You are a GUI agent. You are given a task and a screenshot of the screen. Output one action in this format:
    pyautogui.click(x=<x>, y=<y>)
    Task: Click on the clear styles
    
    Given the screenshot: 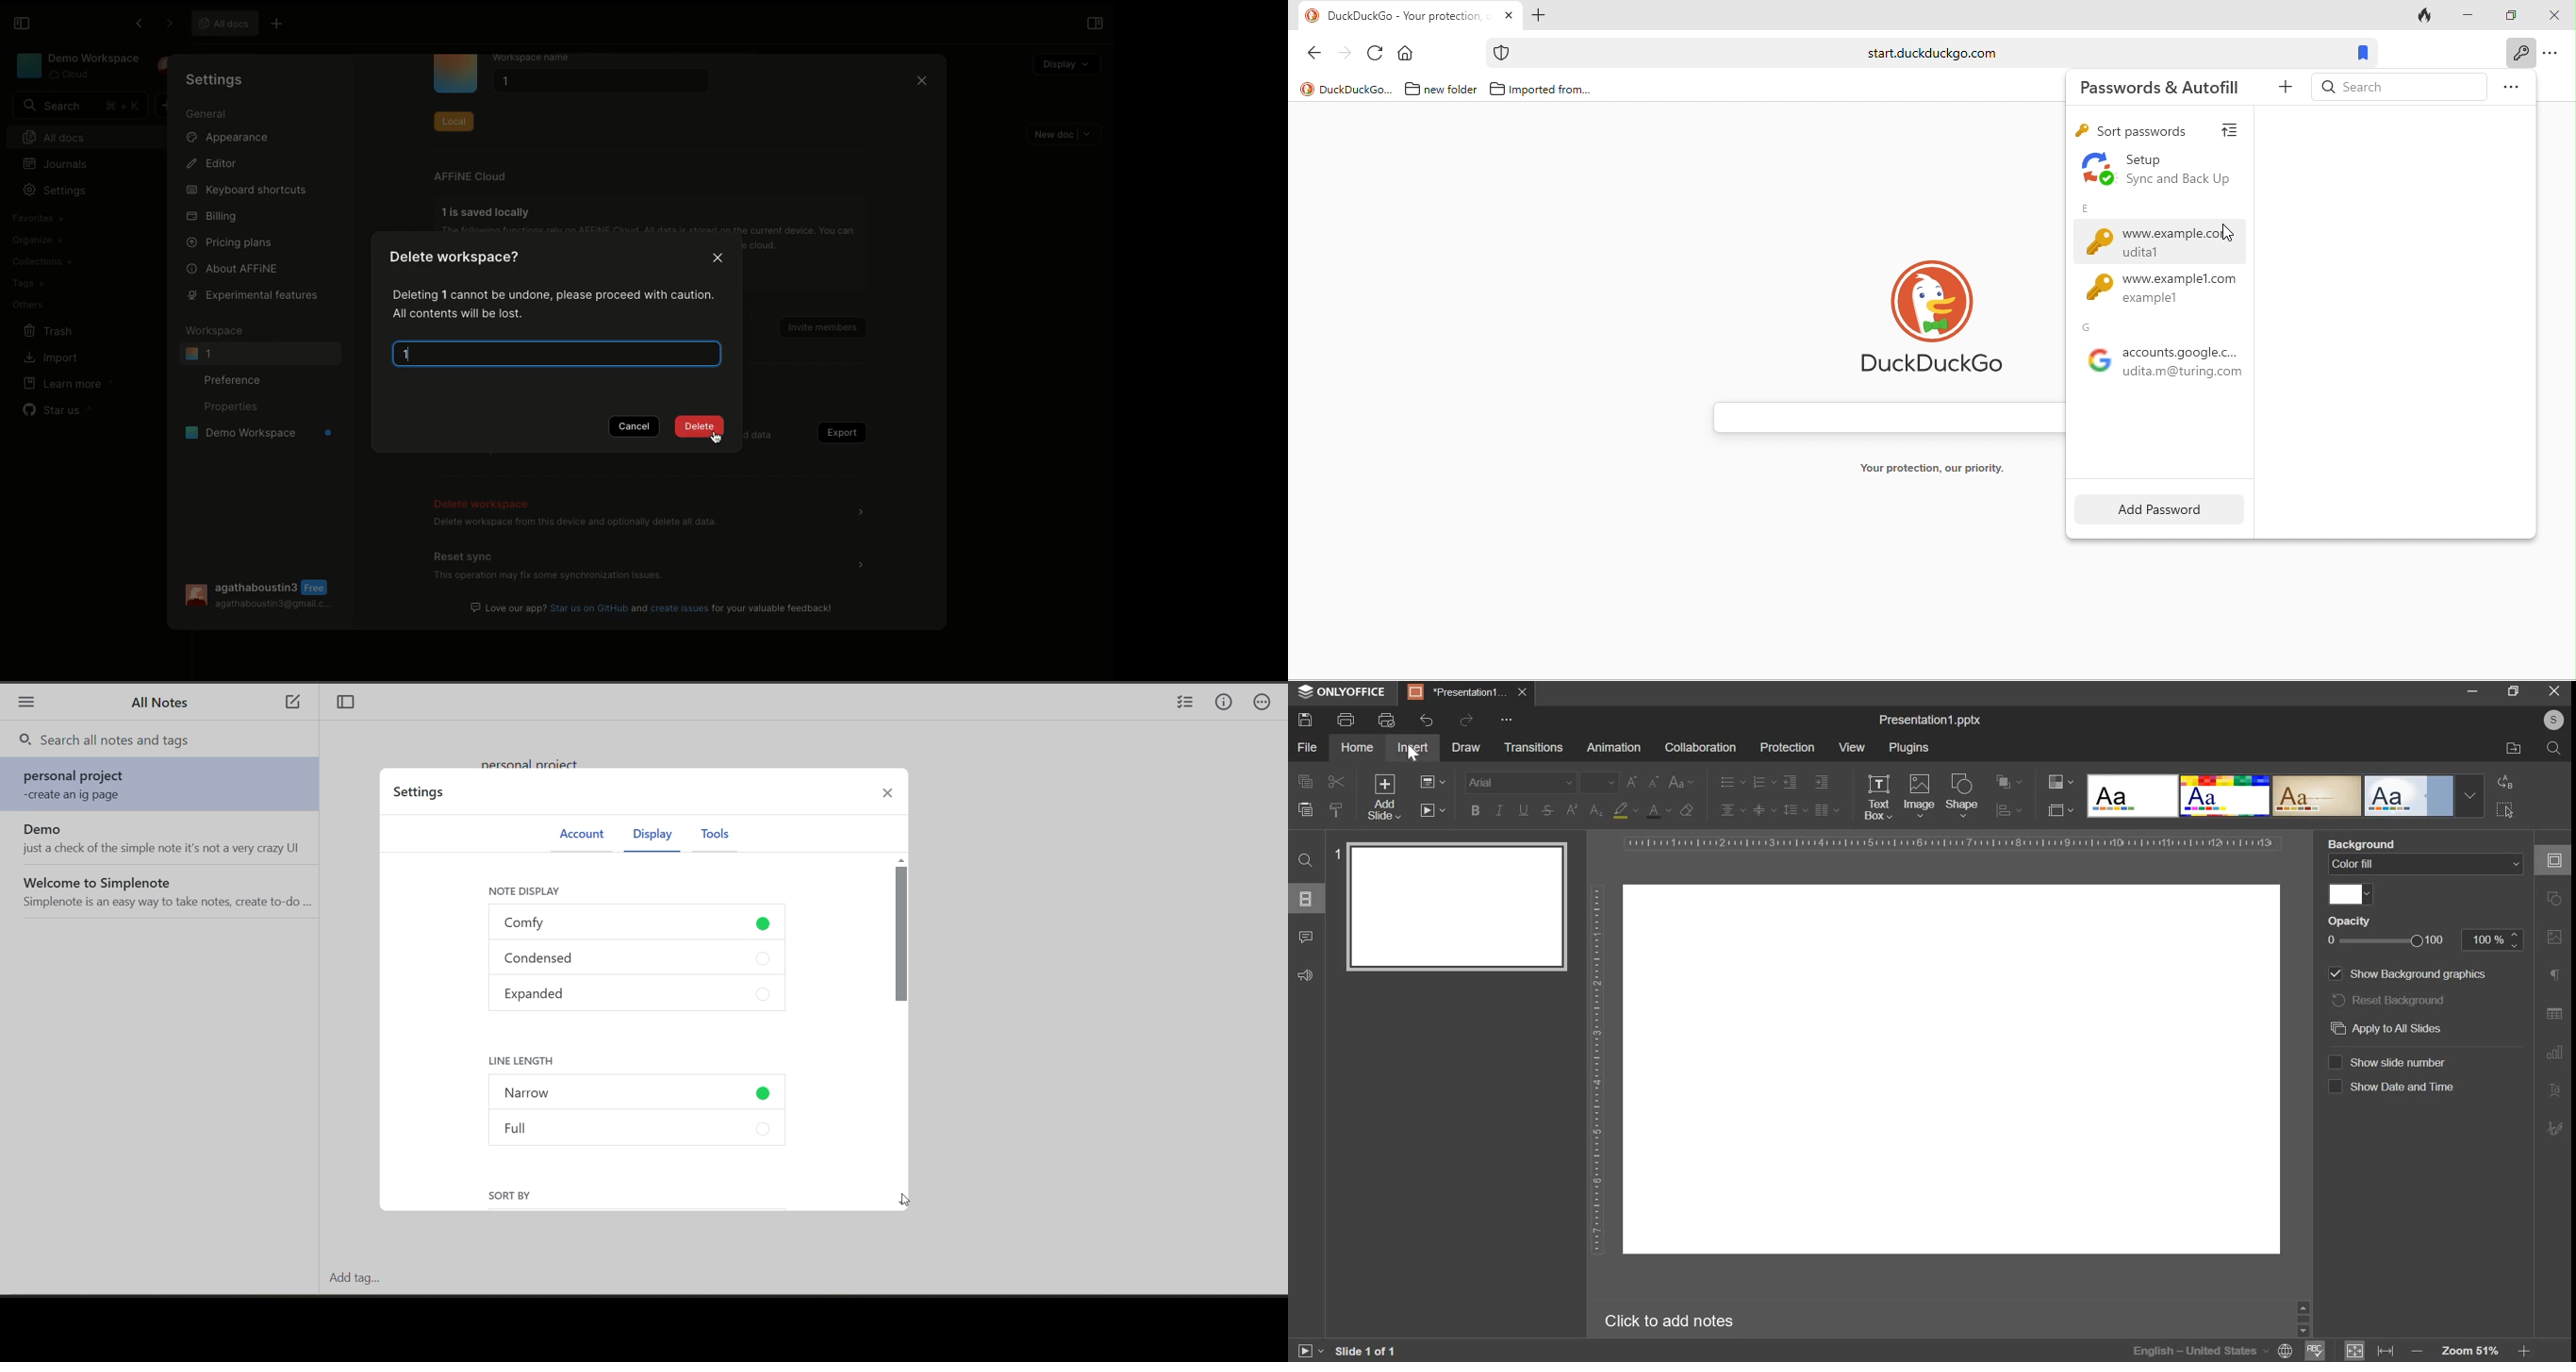 What is the action you would take?
    pyautogui.click(x=1687, y=812)
    